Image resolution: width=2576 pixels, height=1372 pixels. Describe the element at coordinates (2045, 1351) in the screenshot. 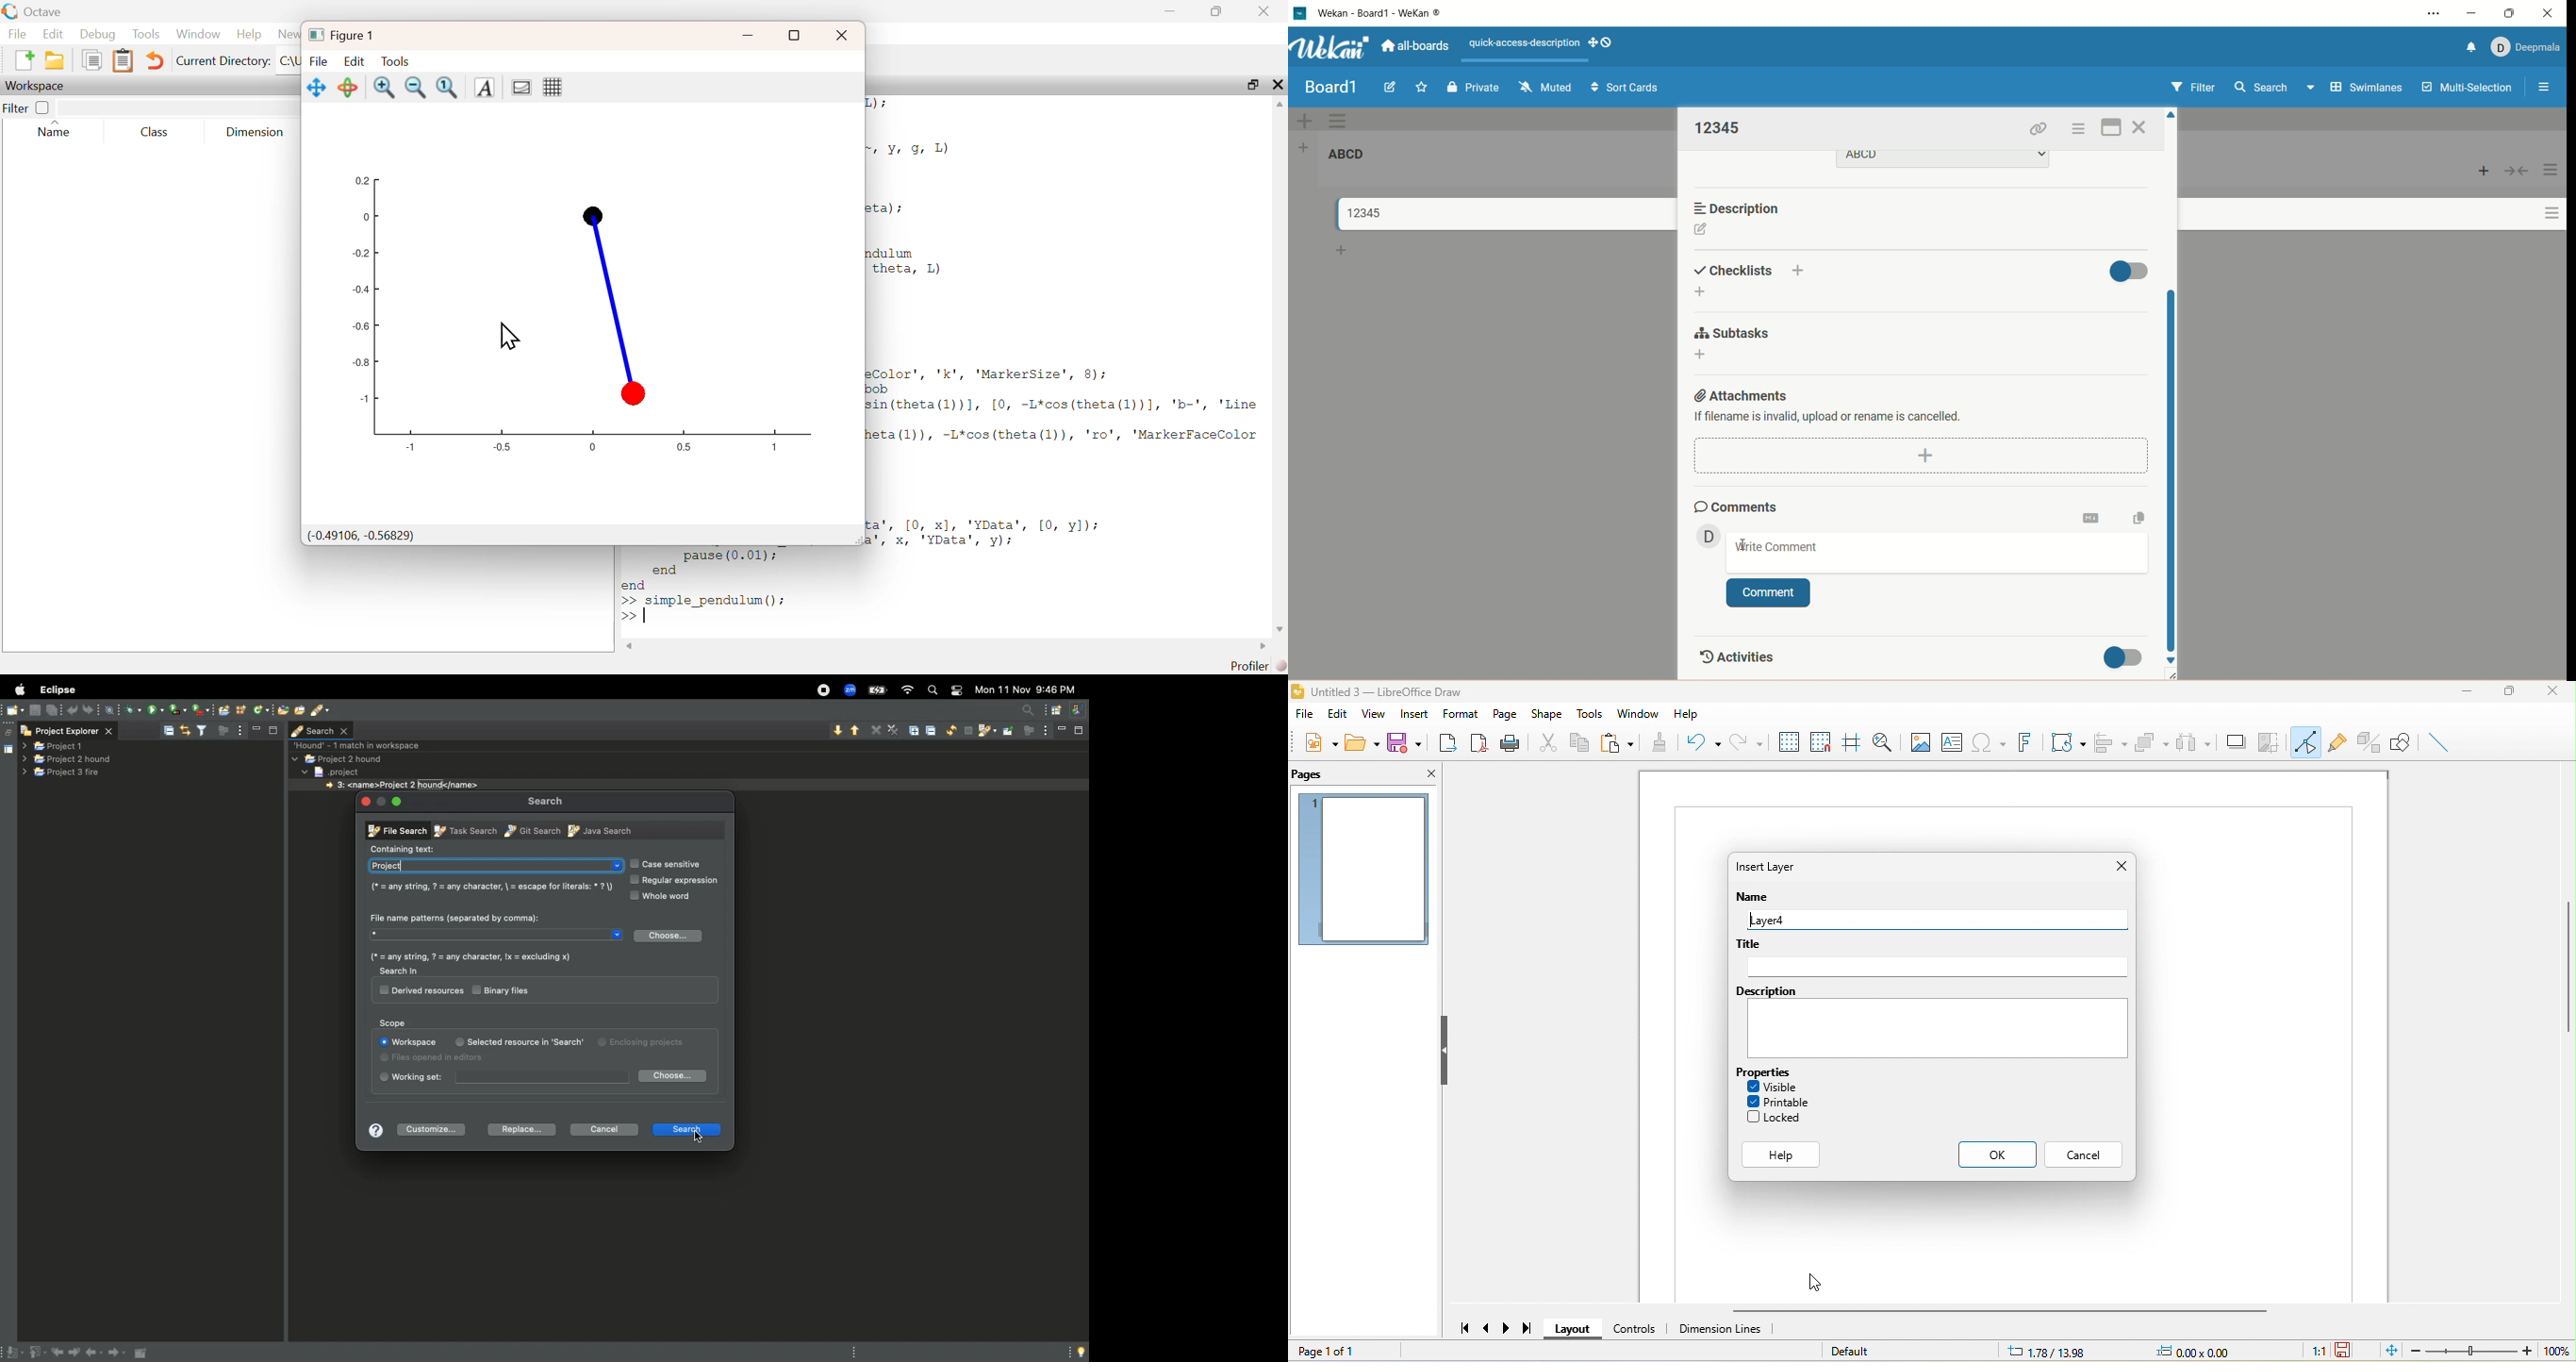

I see `1.78/13.98` at that location.